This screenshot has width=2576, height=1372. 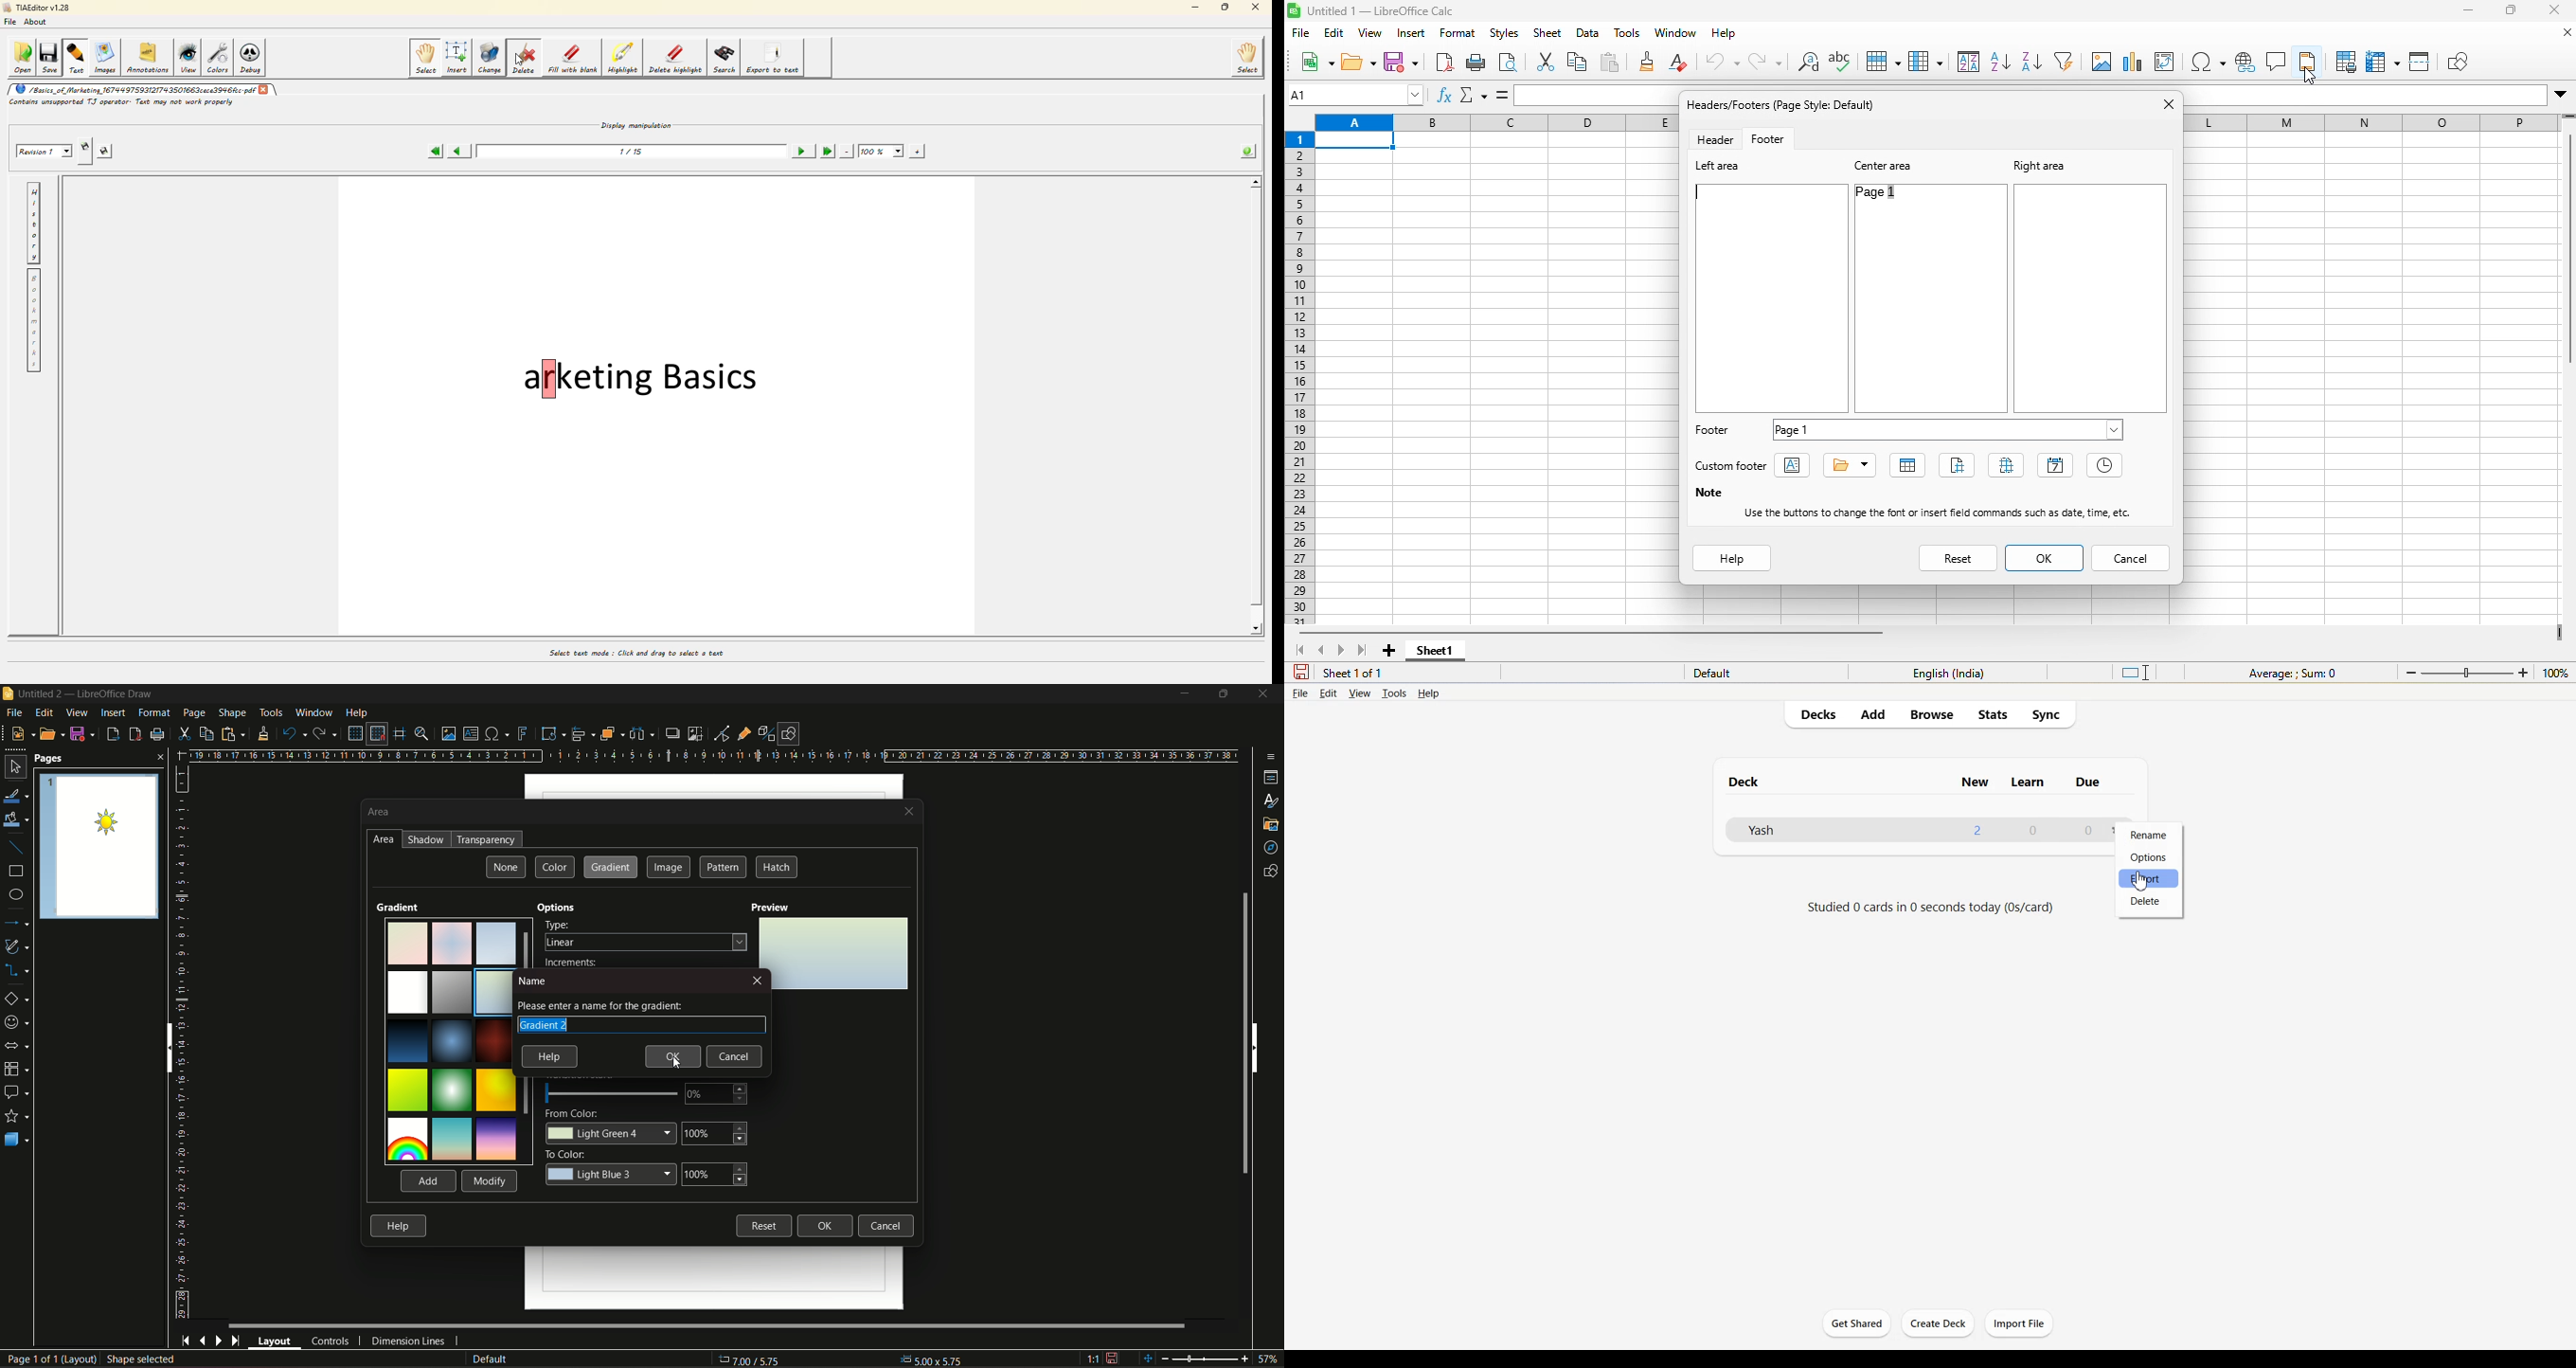 I want to click on Get Shared, so click(x=1857, y=1323).